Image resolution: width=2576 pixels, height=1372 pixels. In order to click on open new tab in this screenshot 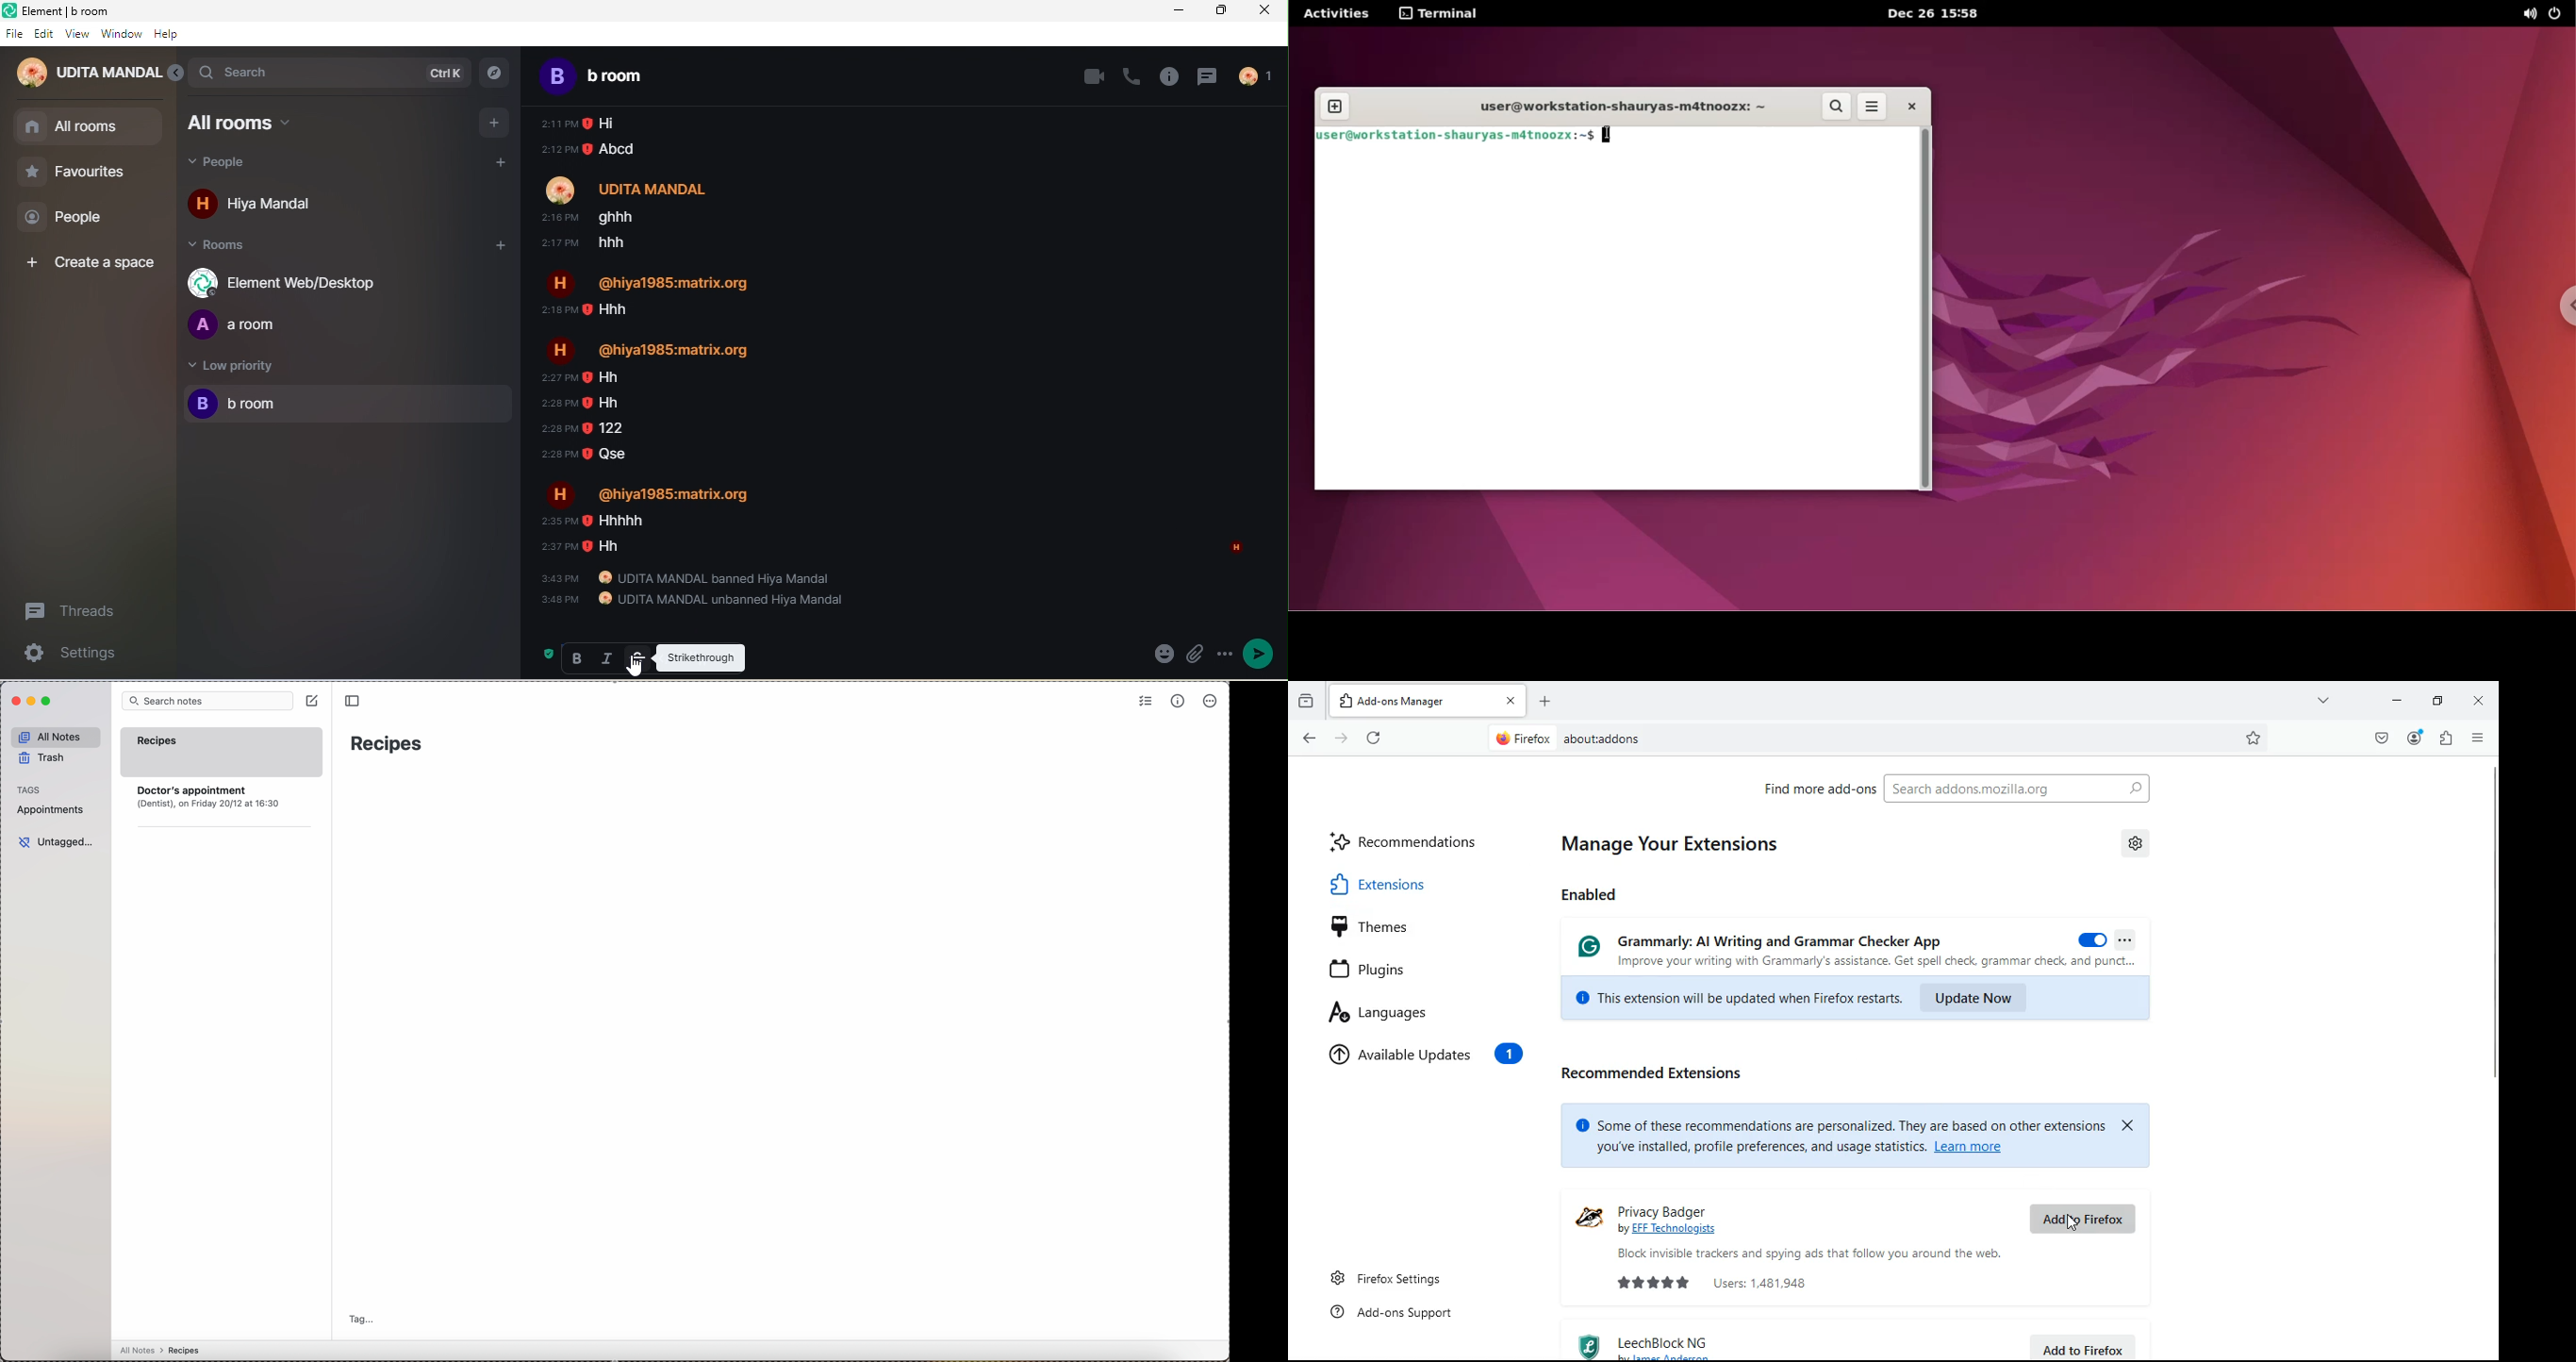, I will do `click(1545, 701)`.